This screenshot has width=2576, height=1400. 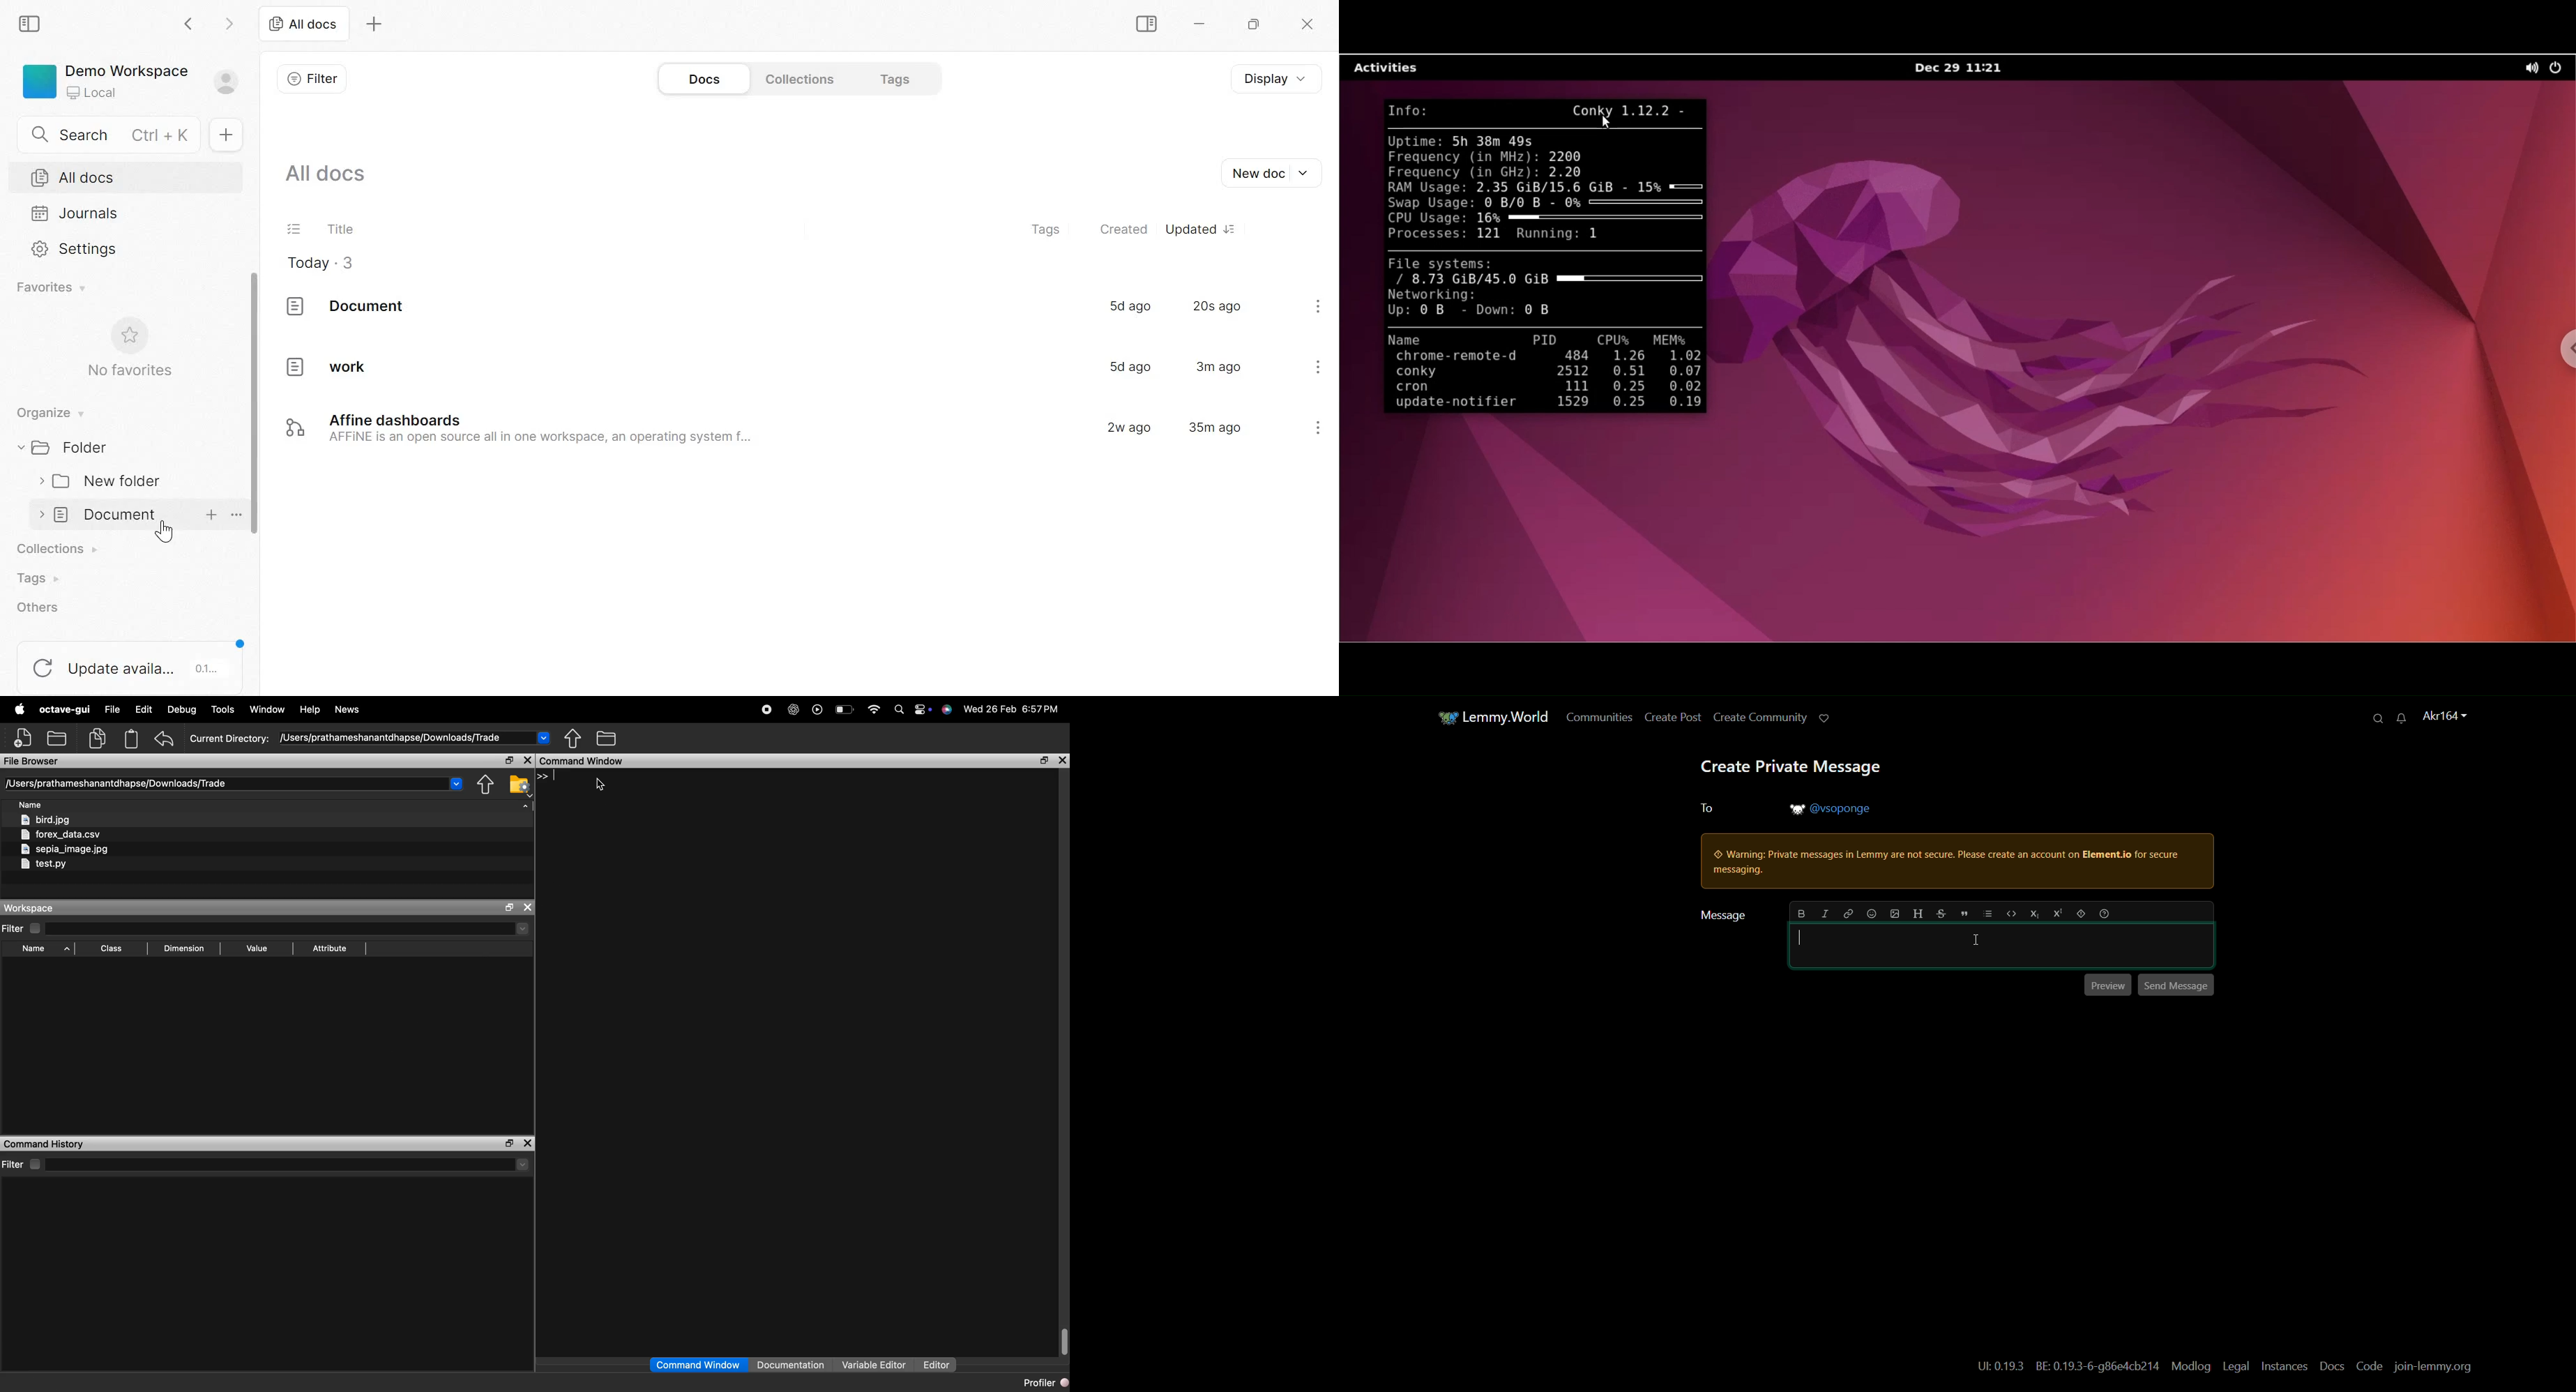 I want to click on collapse/expand, so click(x=38, y=482).